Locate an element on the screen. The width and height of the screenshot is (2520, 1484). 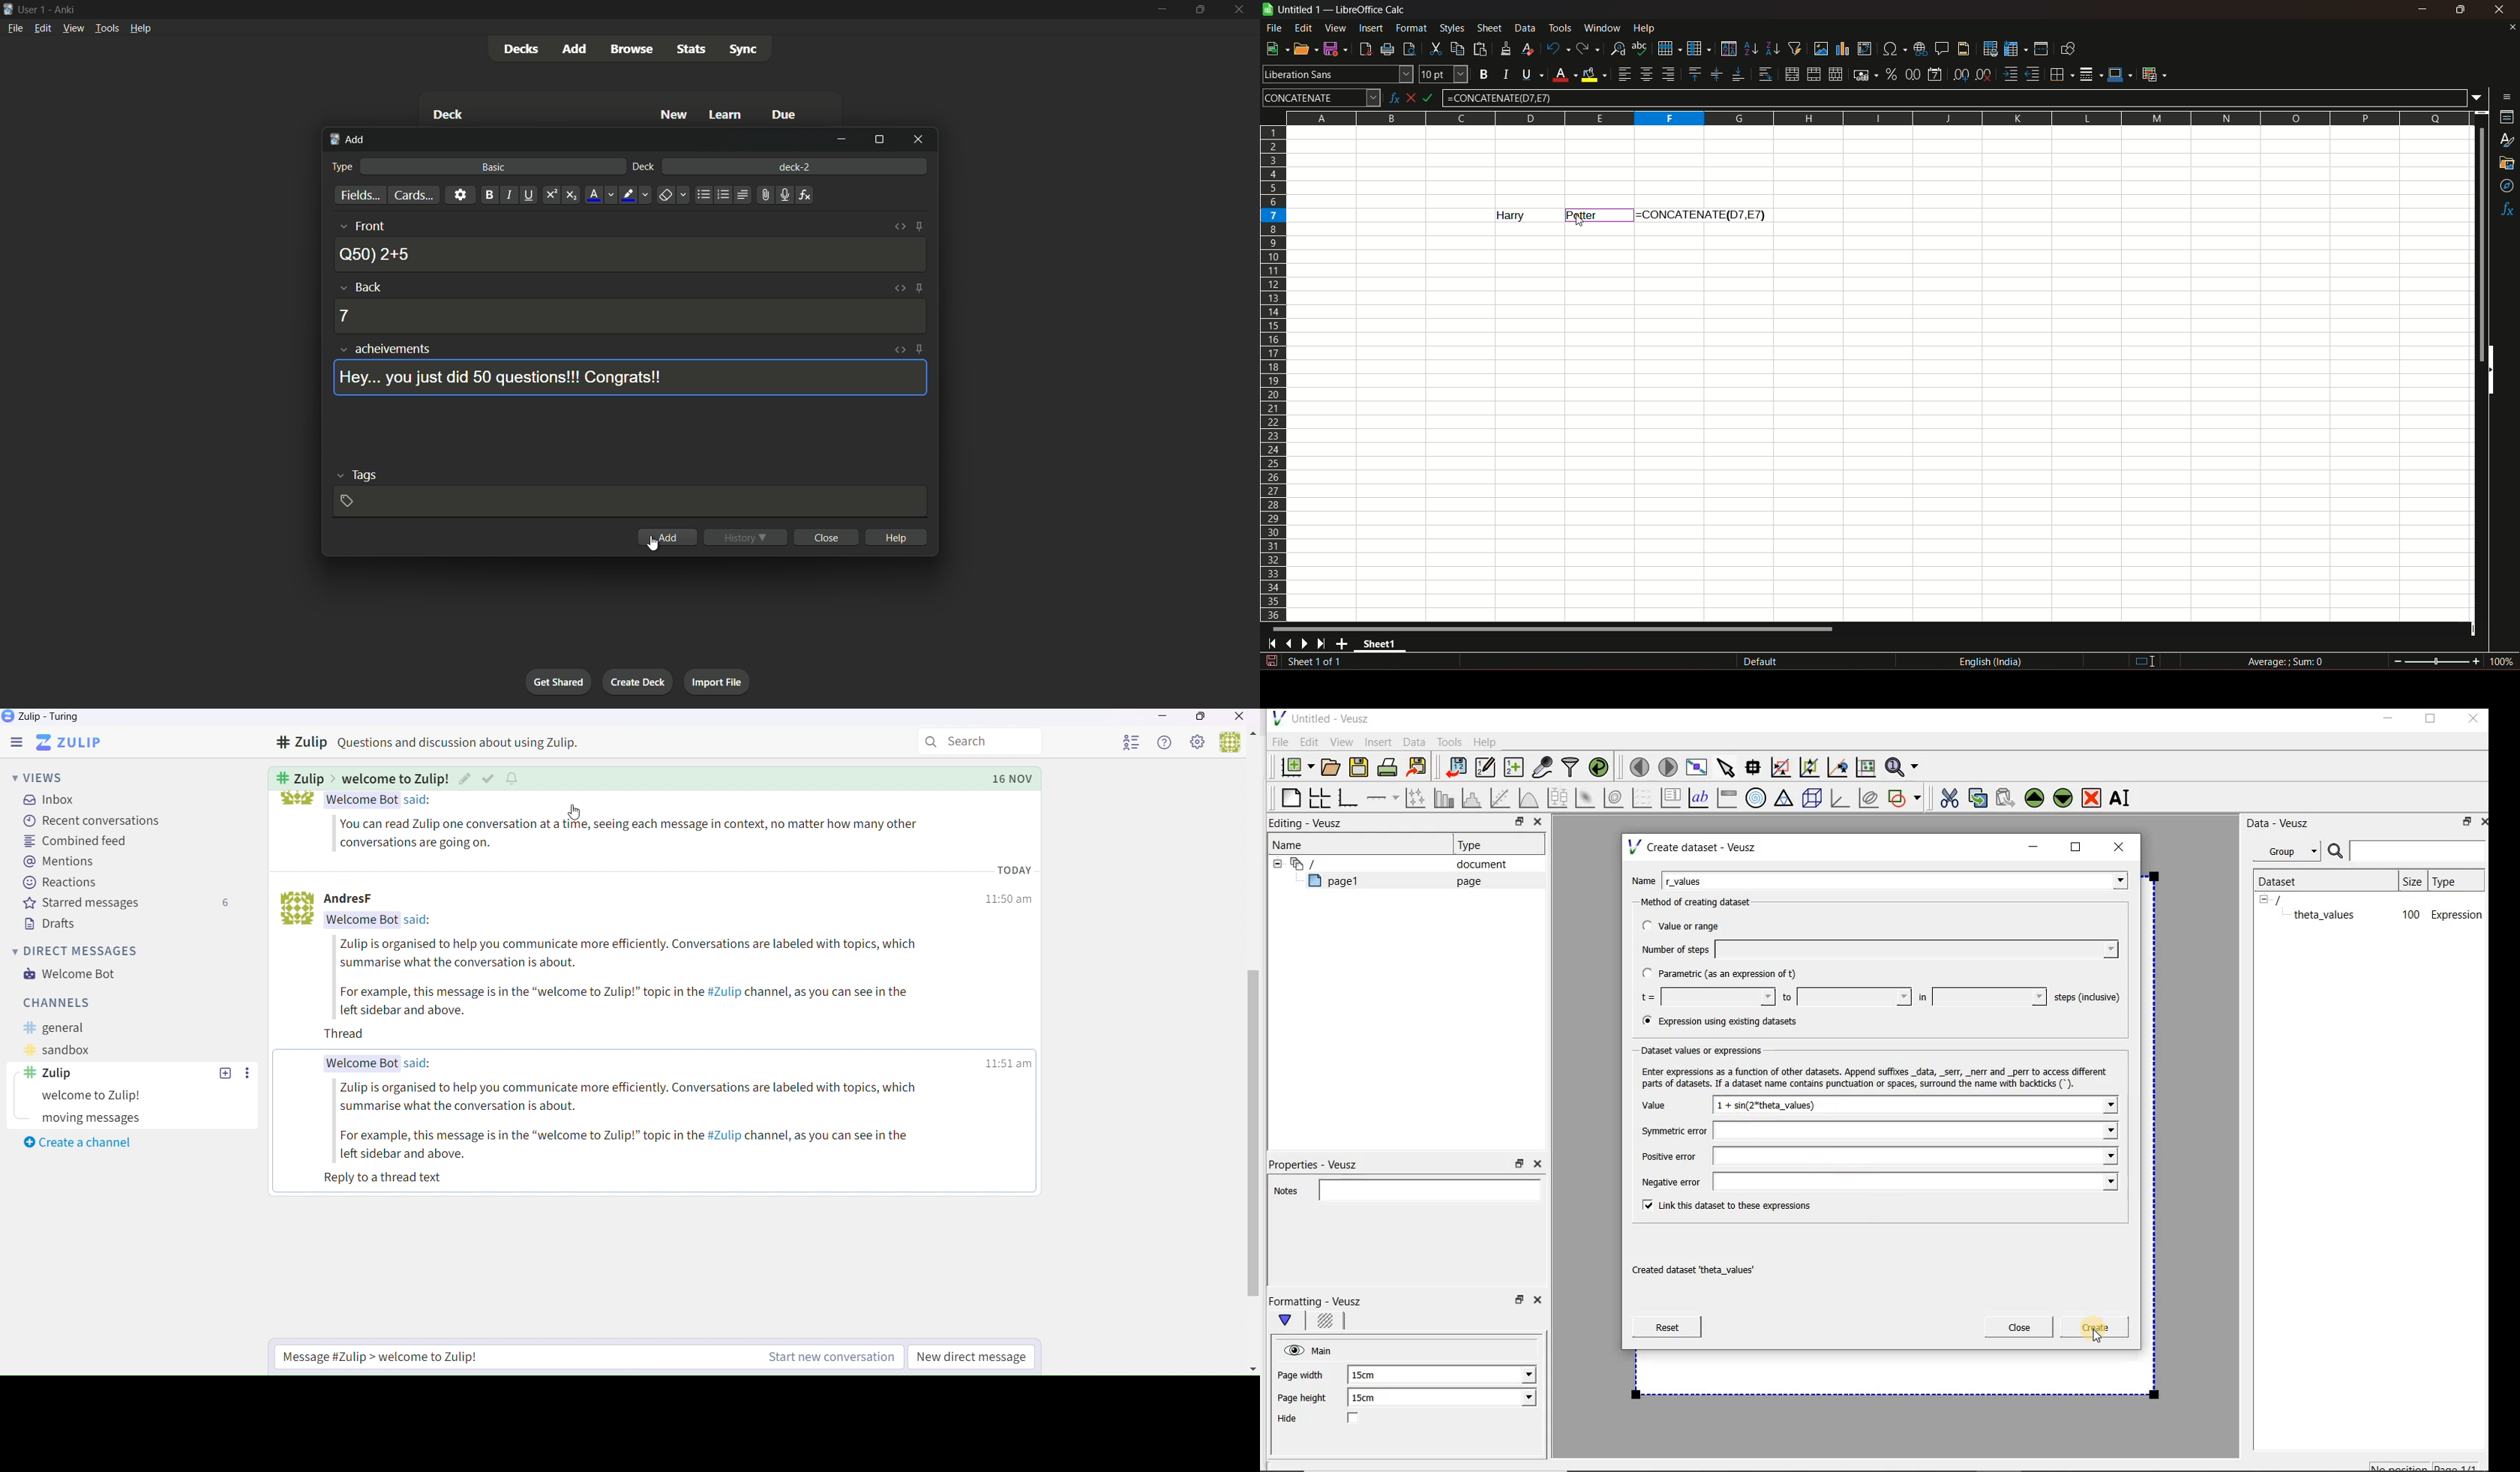
Close is located at coordinates (1536, 1164).